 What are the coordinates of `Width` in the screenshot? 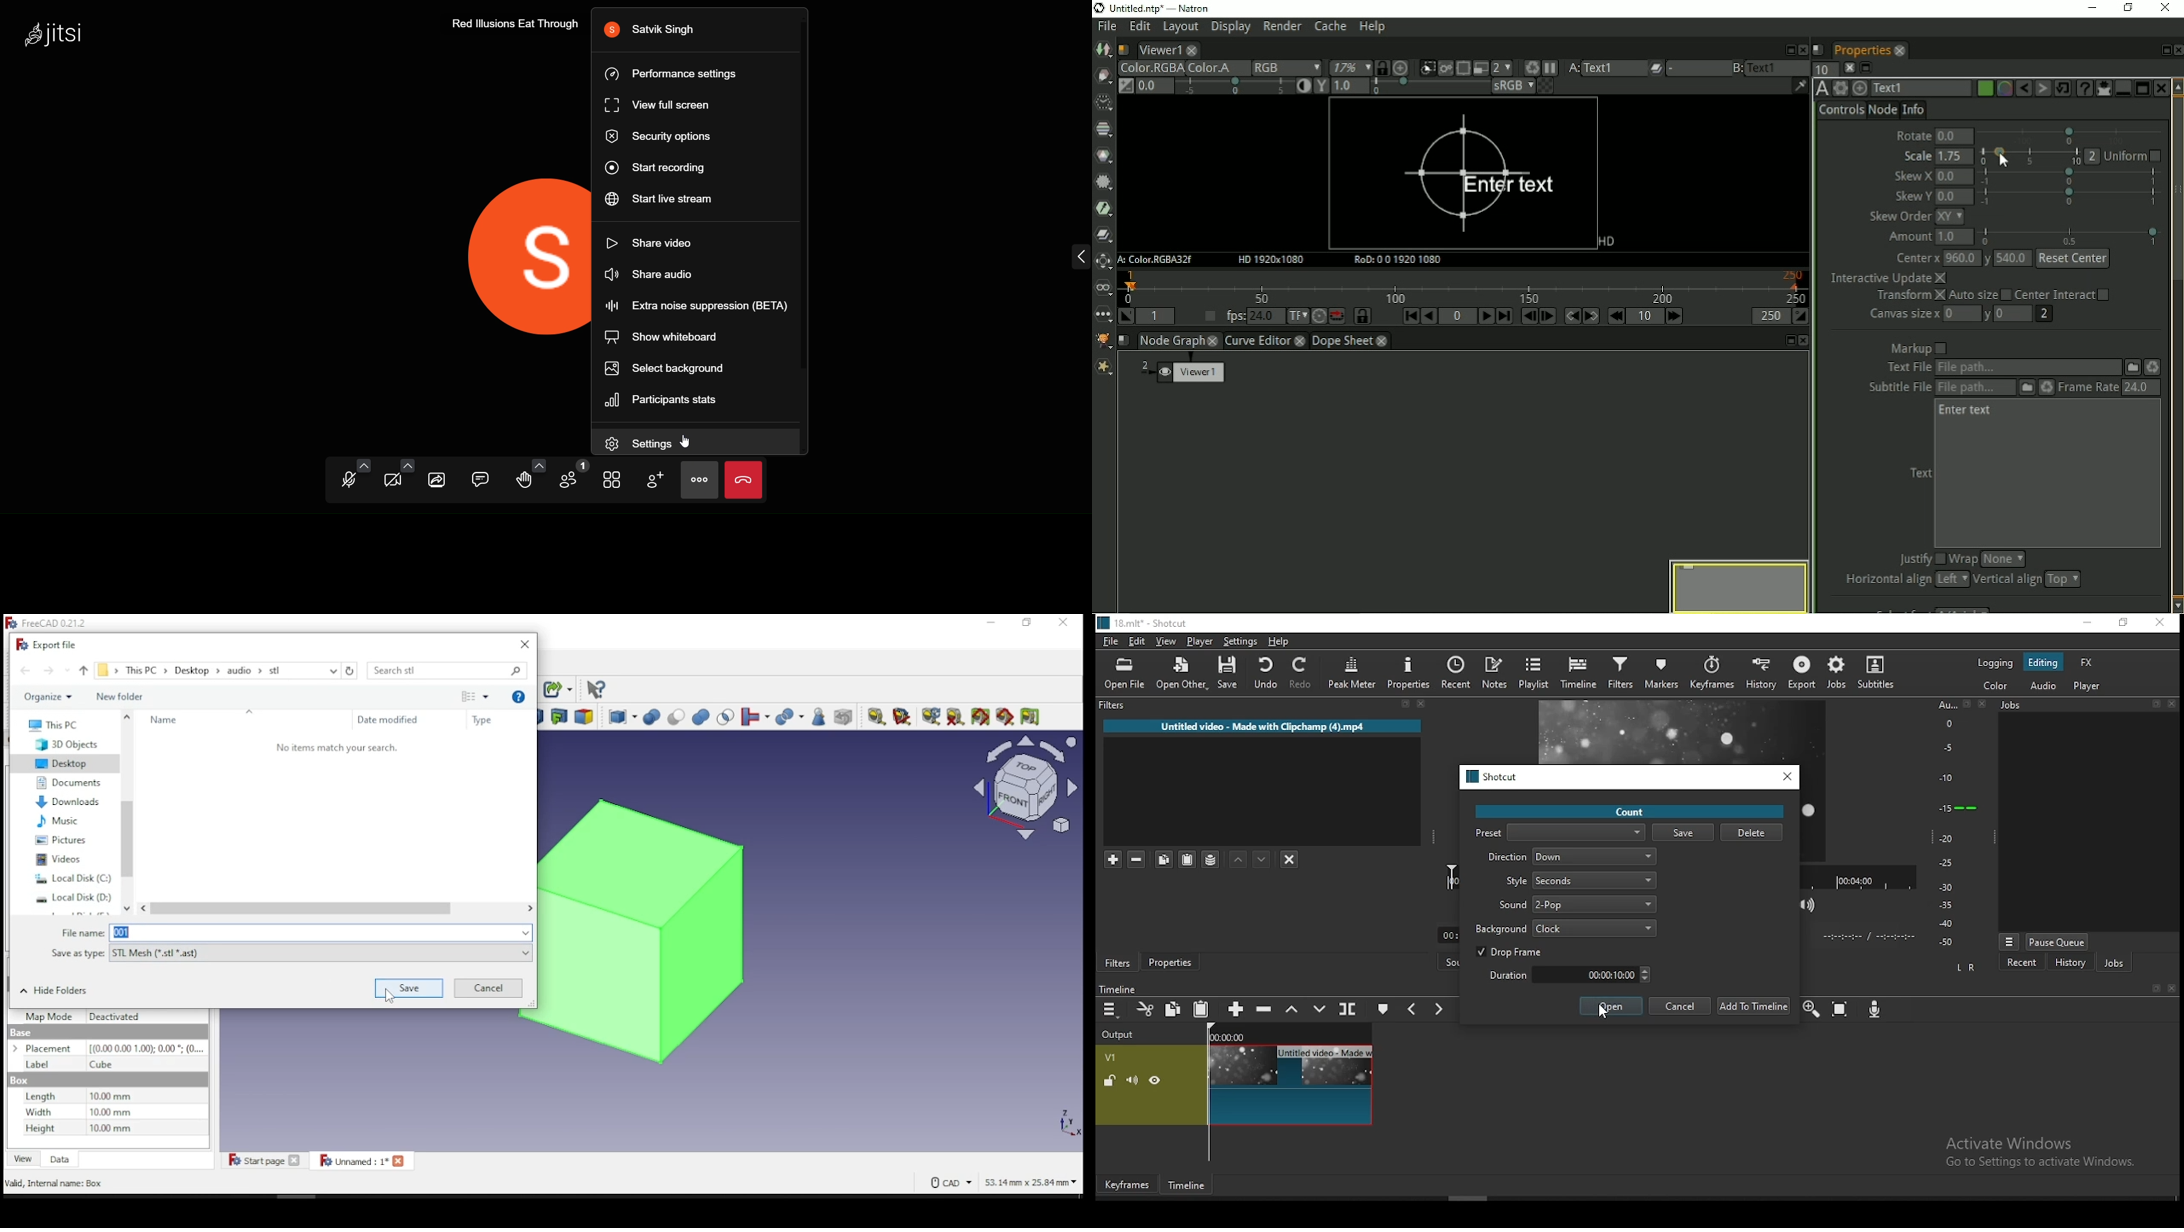 It's located at (40, 1112).